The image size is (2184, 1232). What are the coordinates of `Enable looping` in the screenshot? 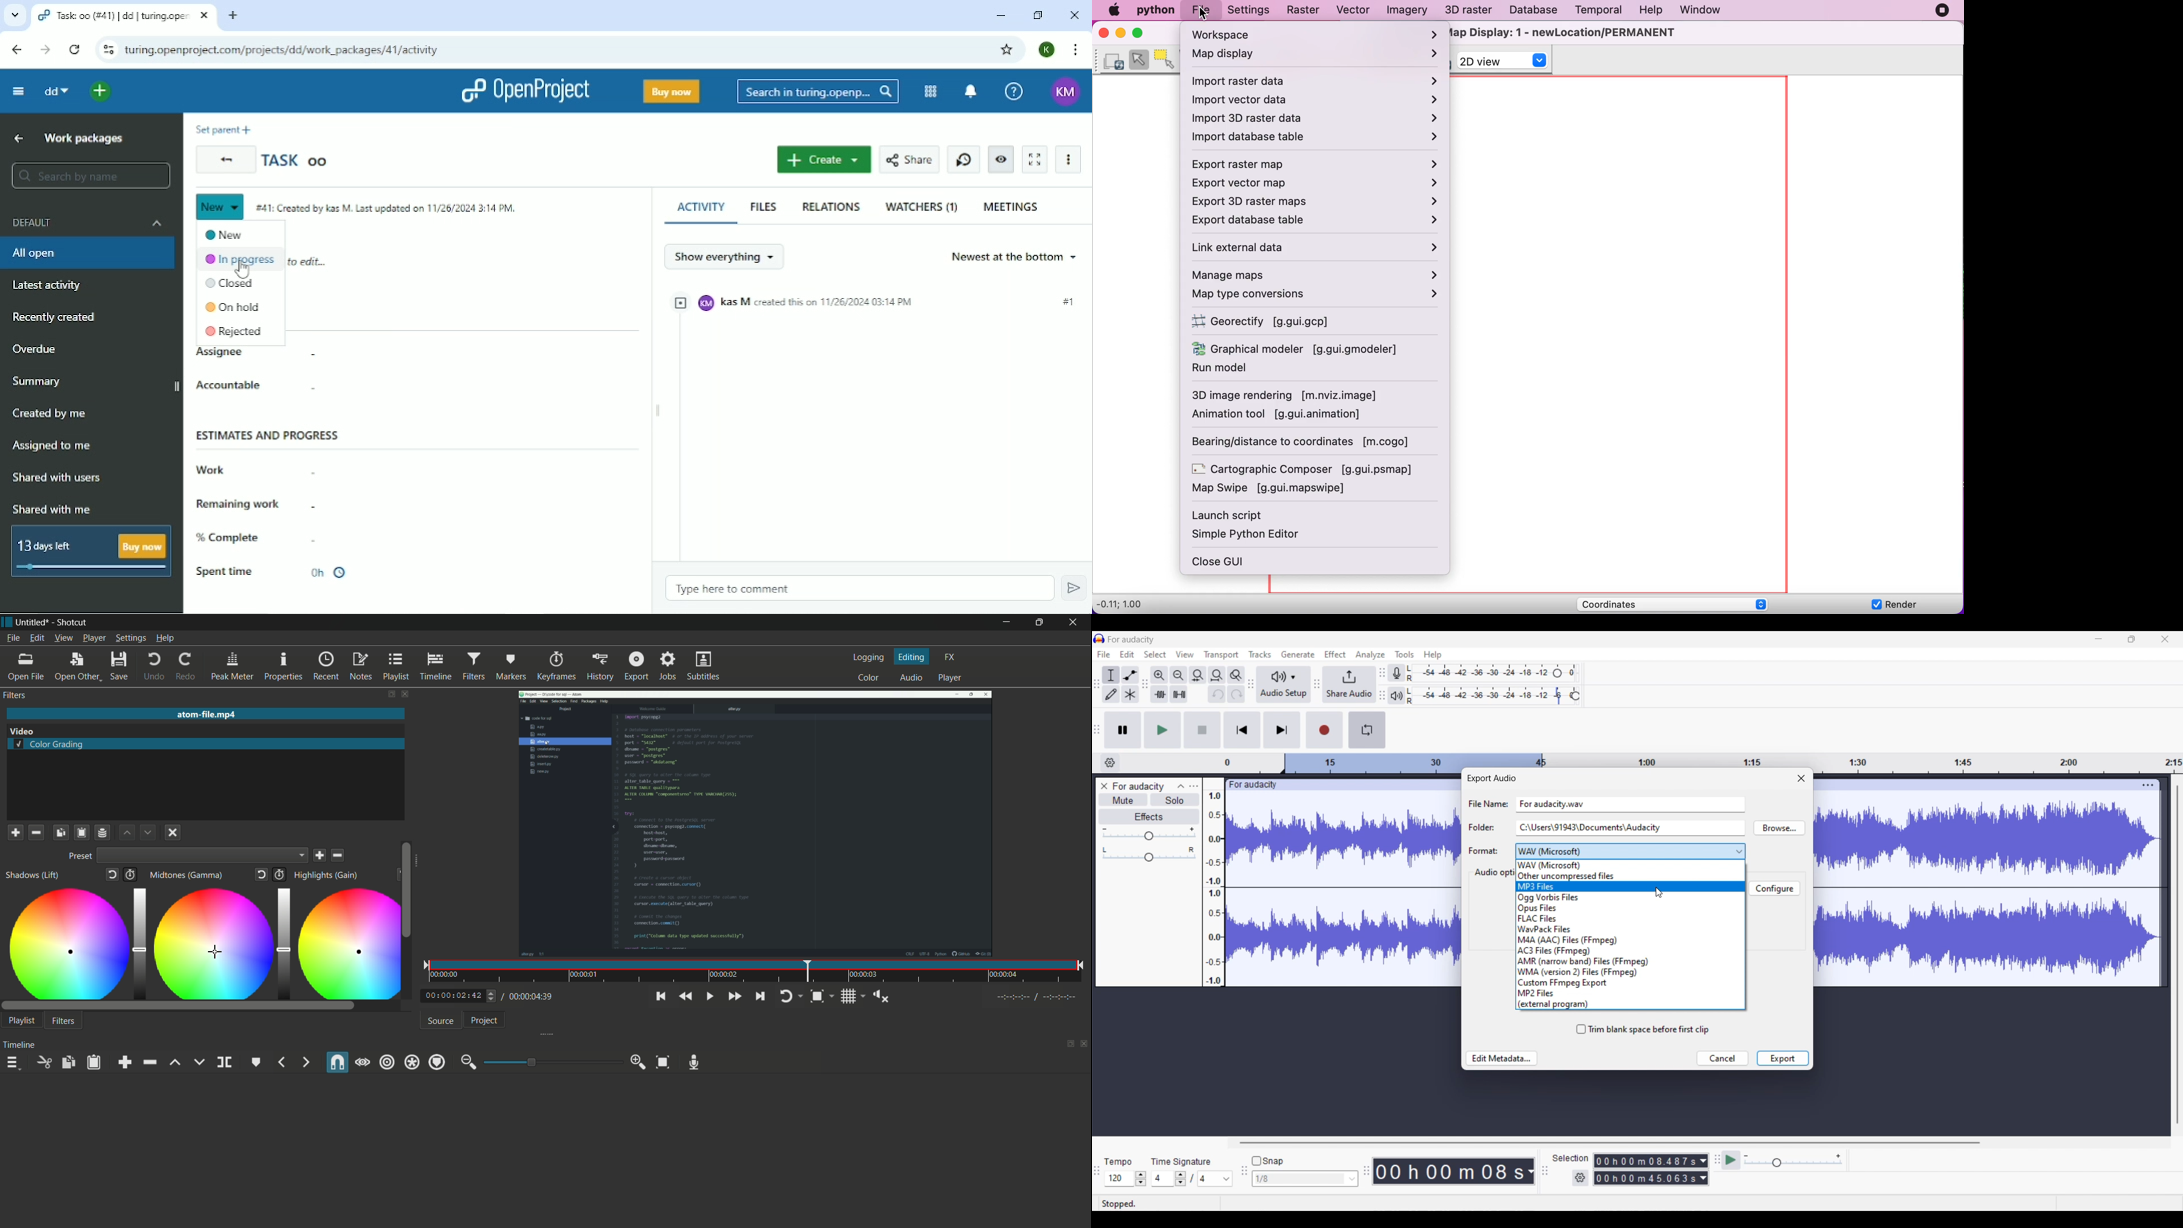 It's located at (1367, 730).